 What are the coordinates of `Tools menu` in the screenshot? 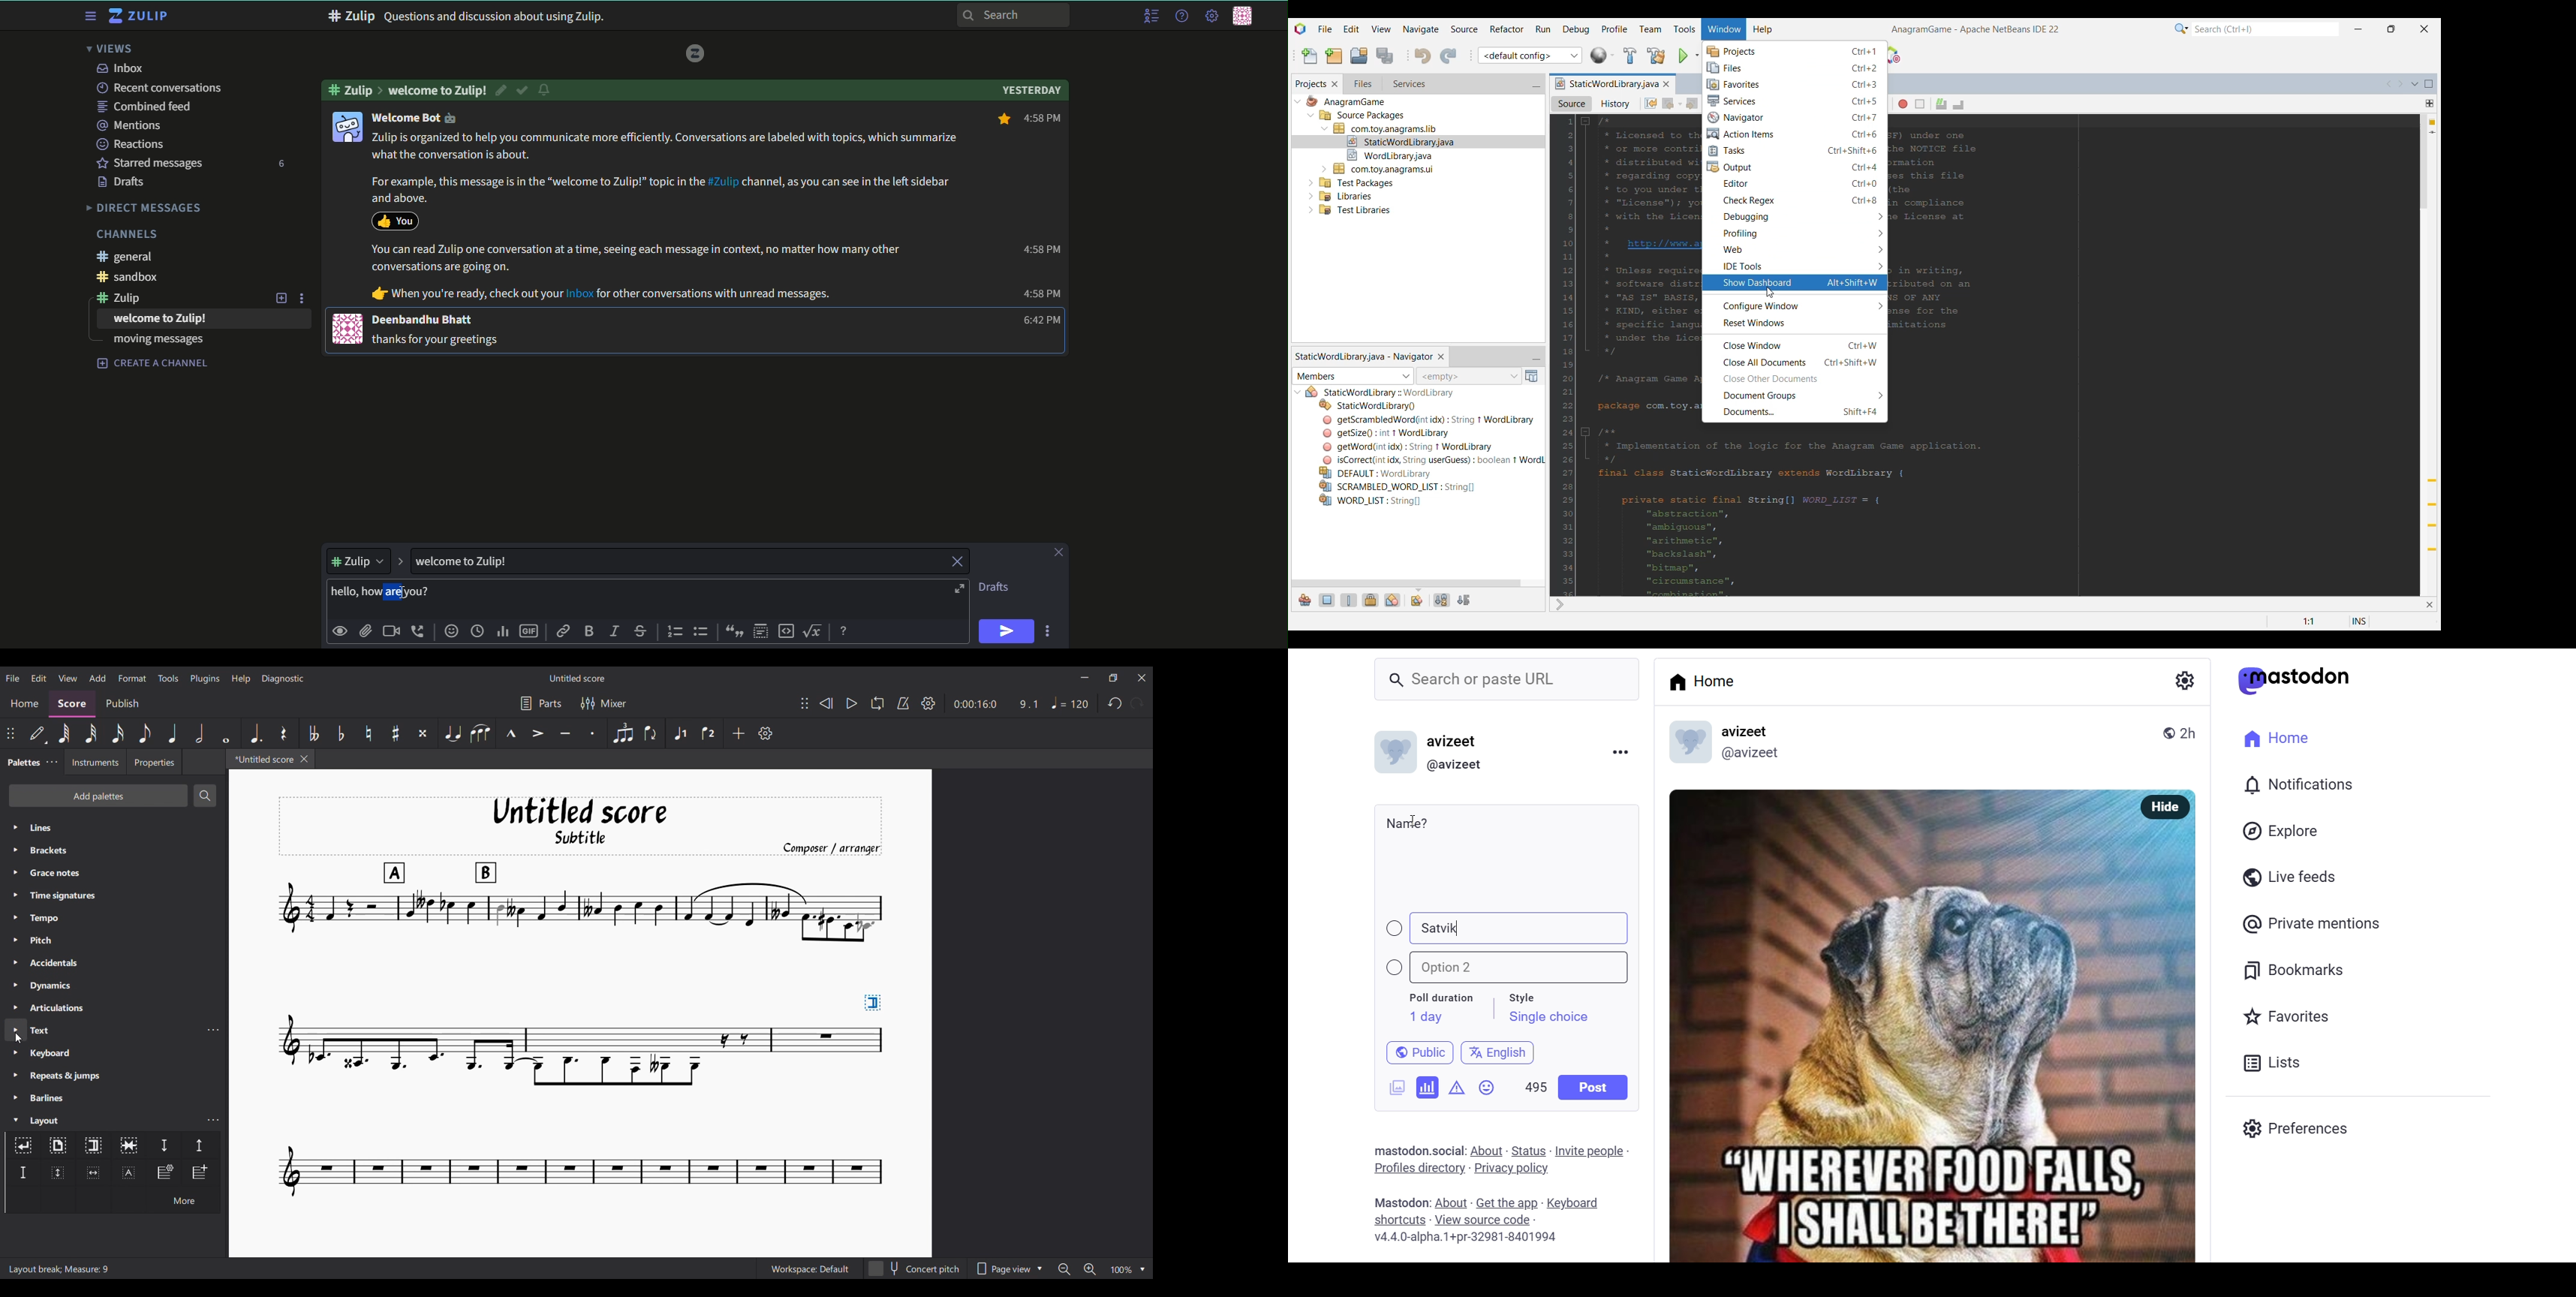 It's located at (168, 678).